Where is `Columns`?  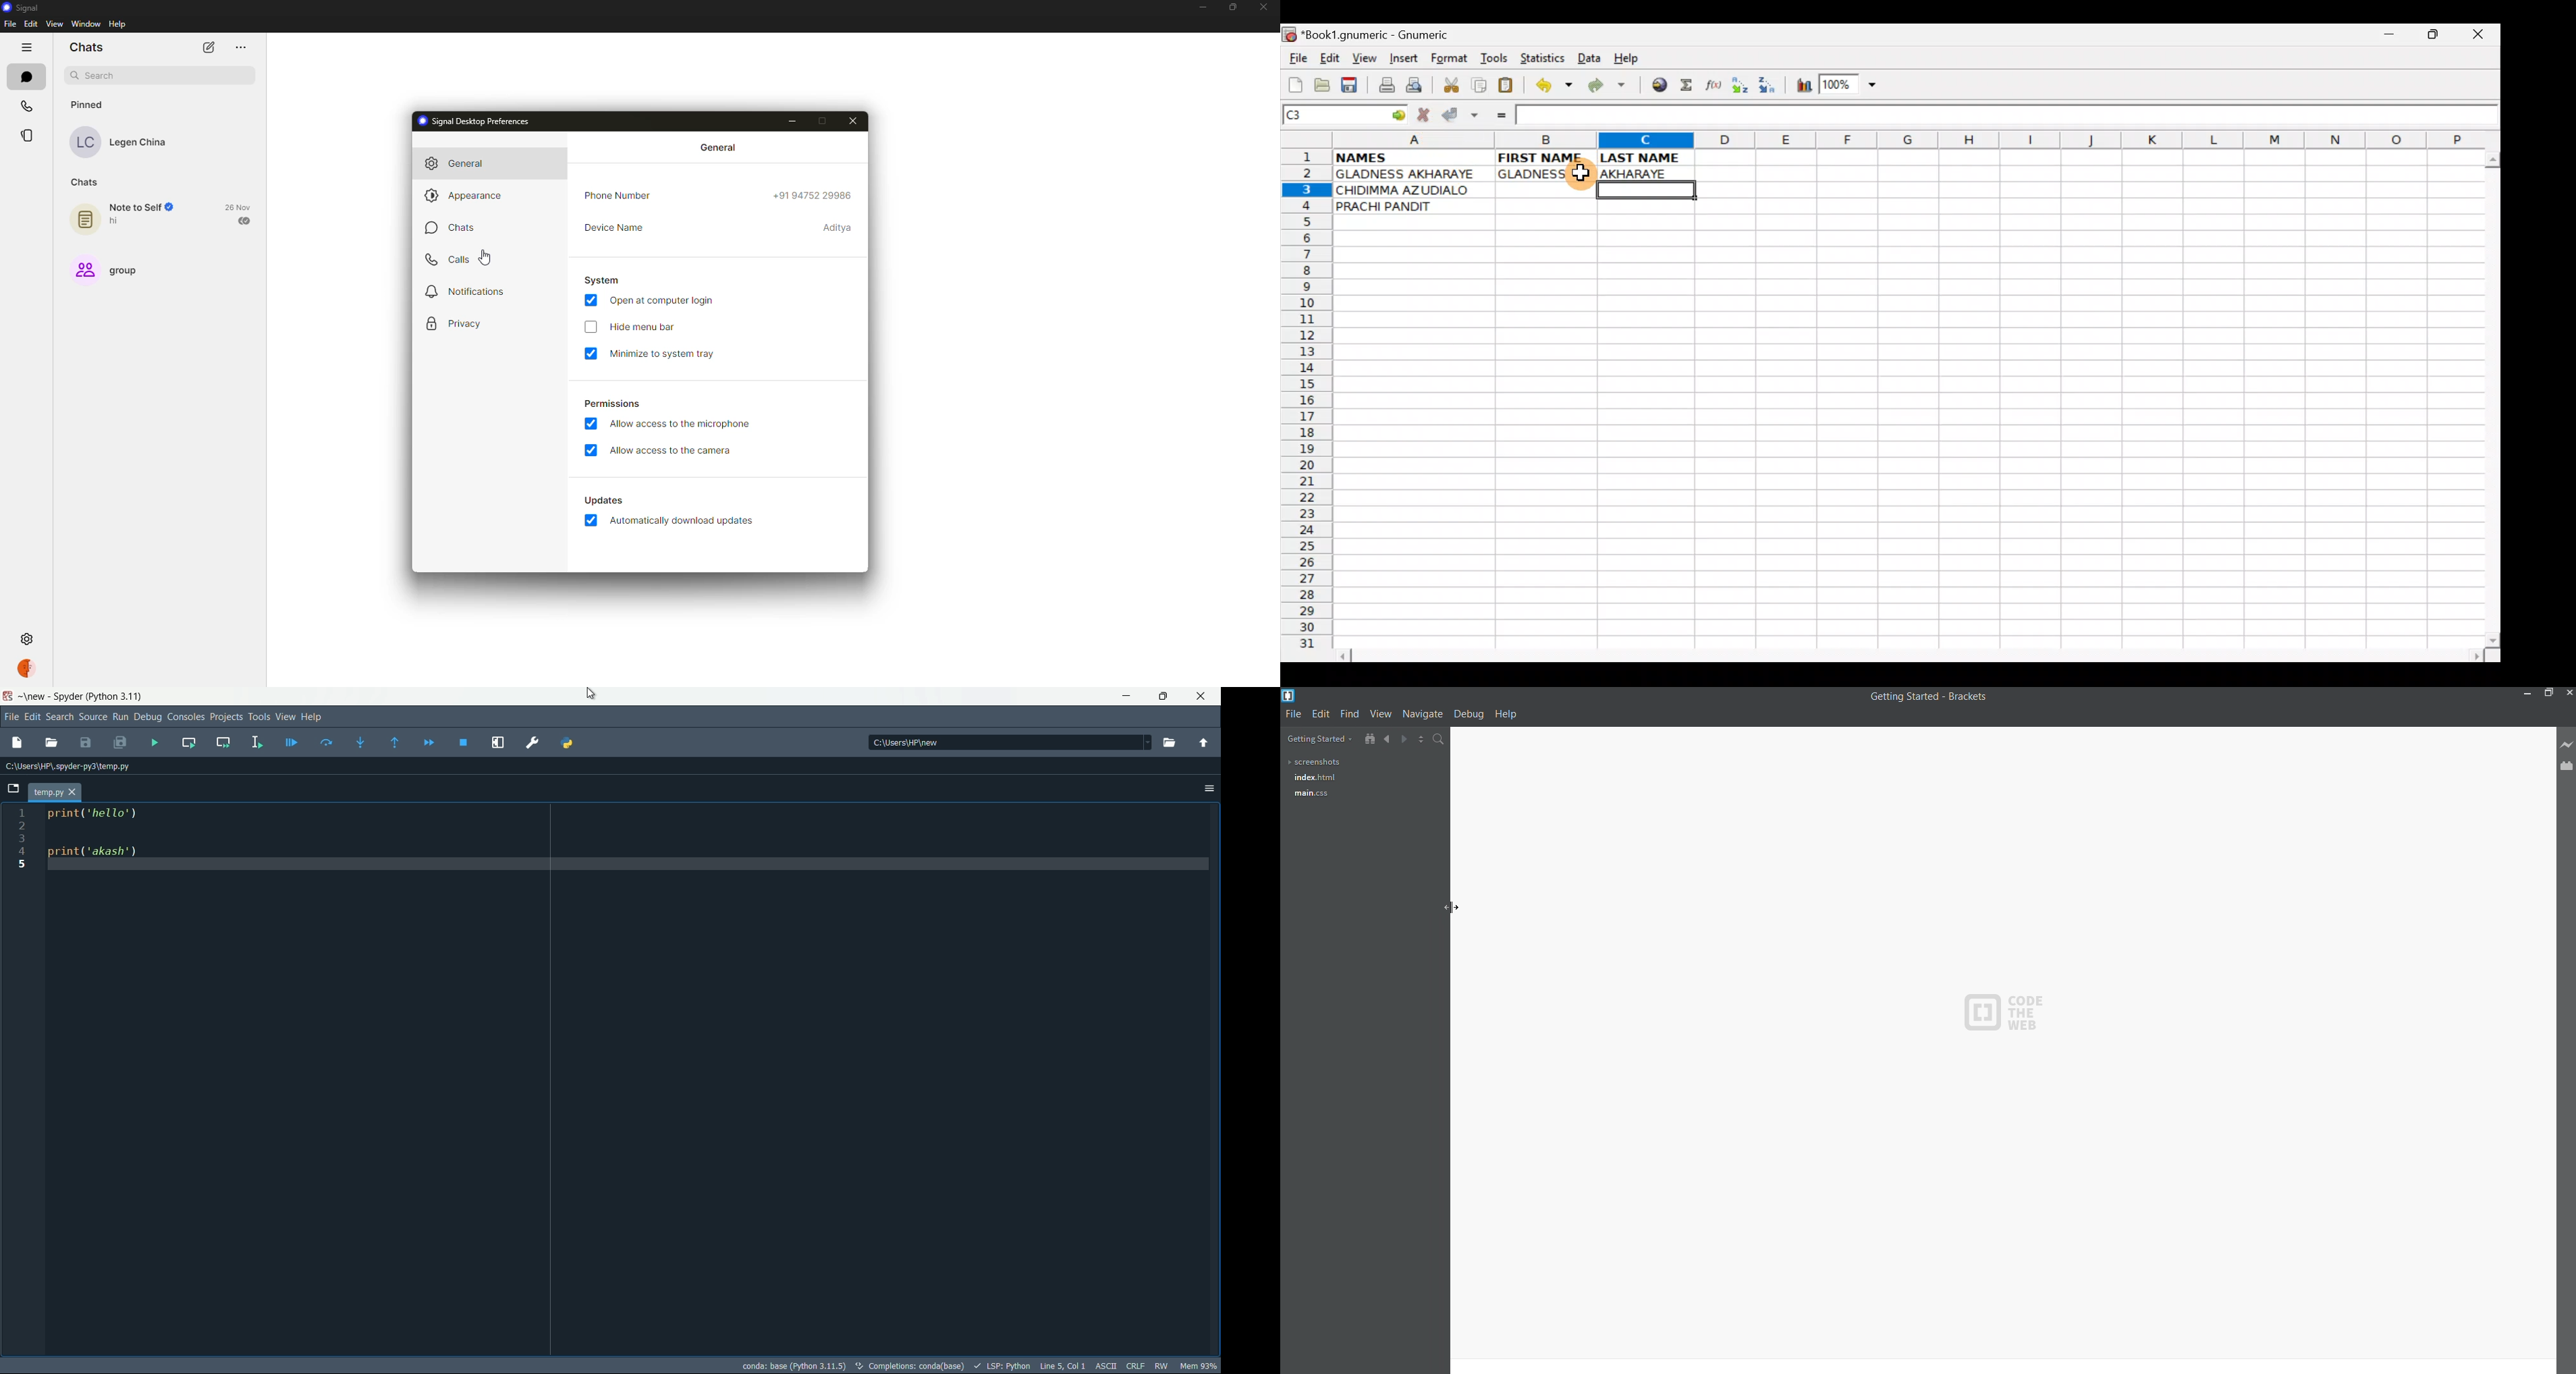 Columns is located at coordinates (1902, 141).